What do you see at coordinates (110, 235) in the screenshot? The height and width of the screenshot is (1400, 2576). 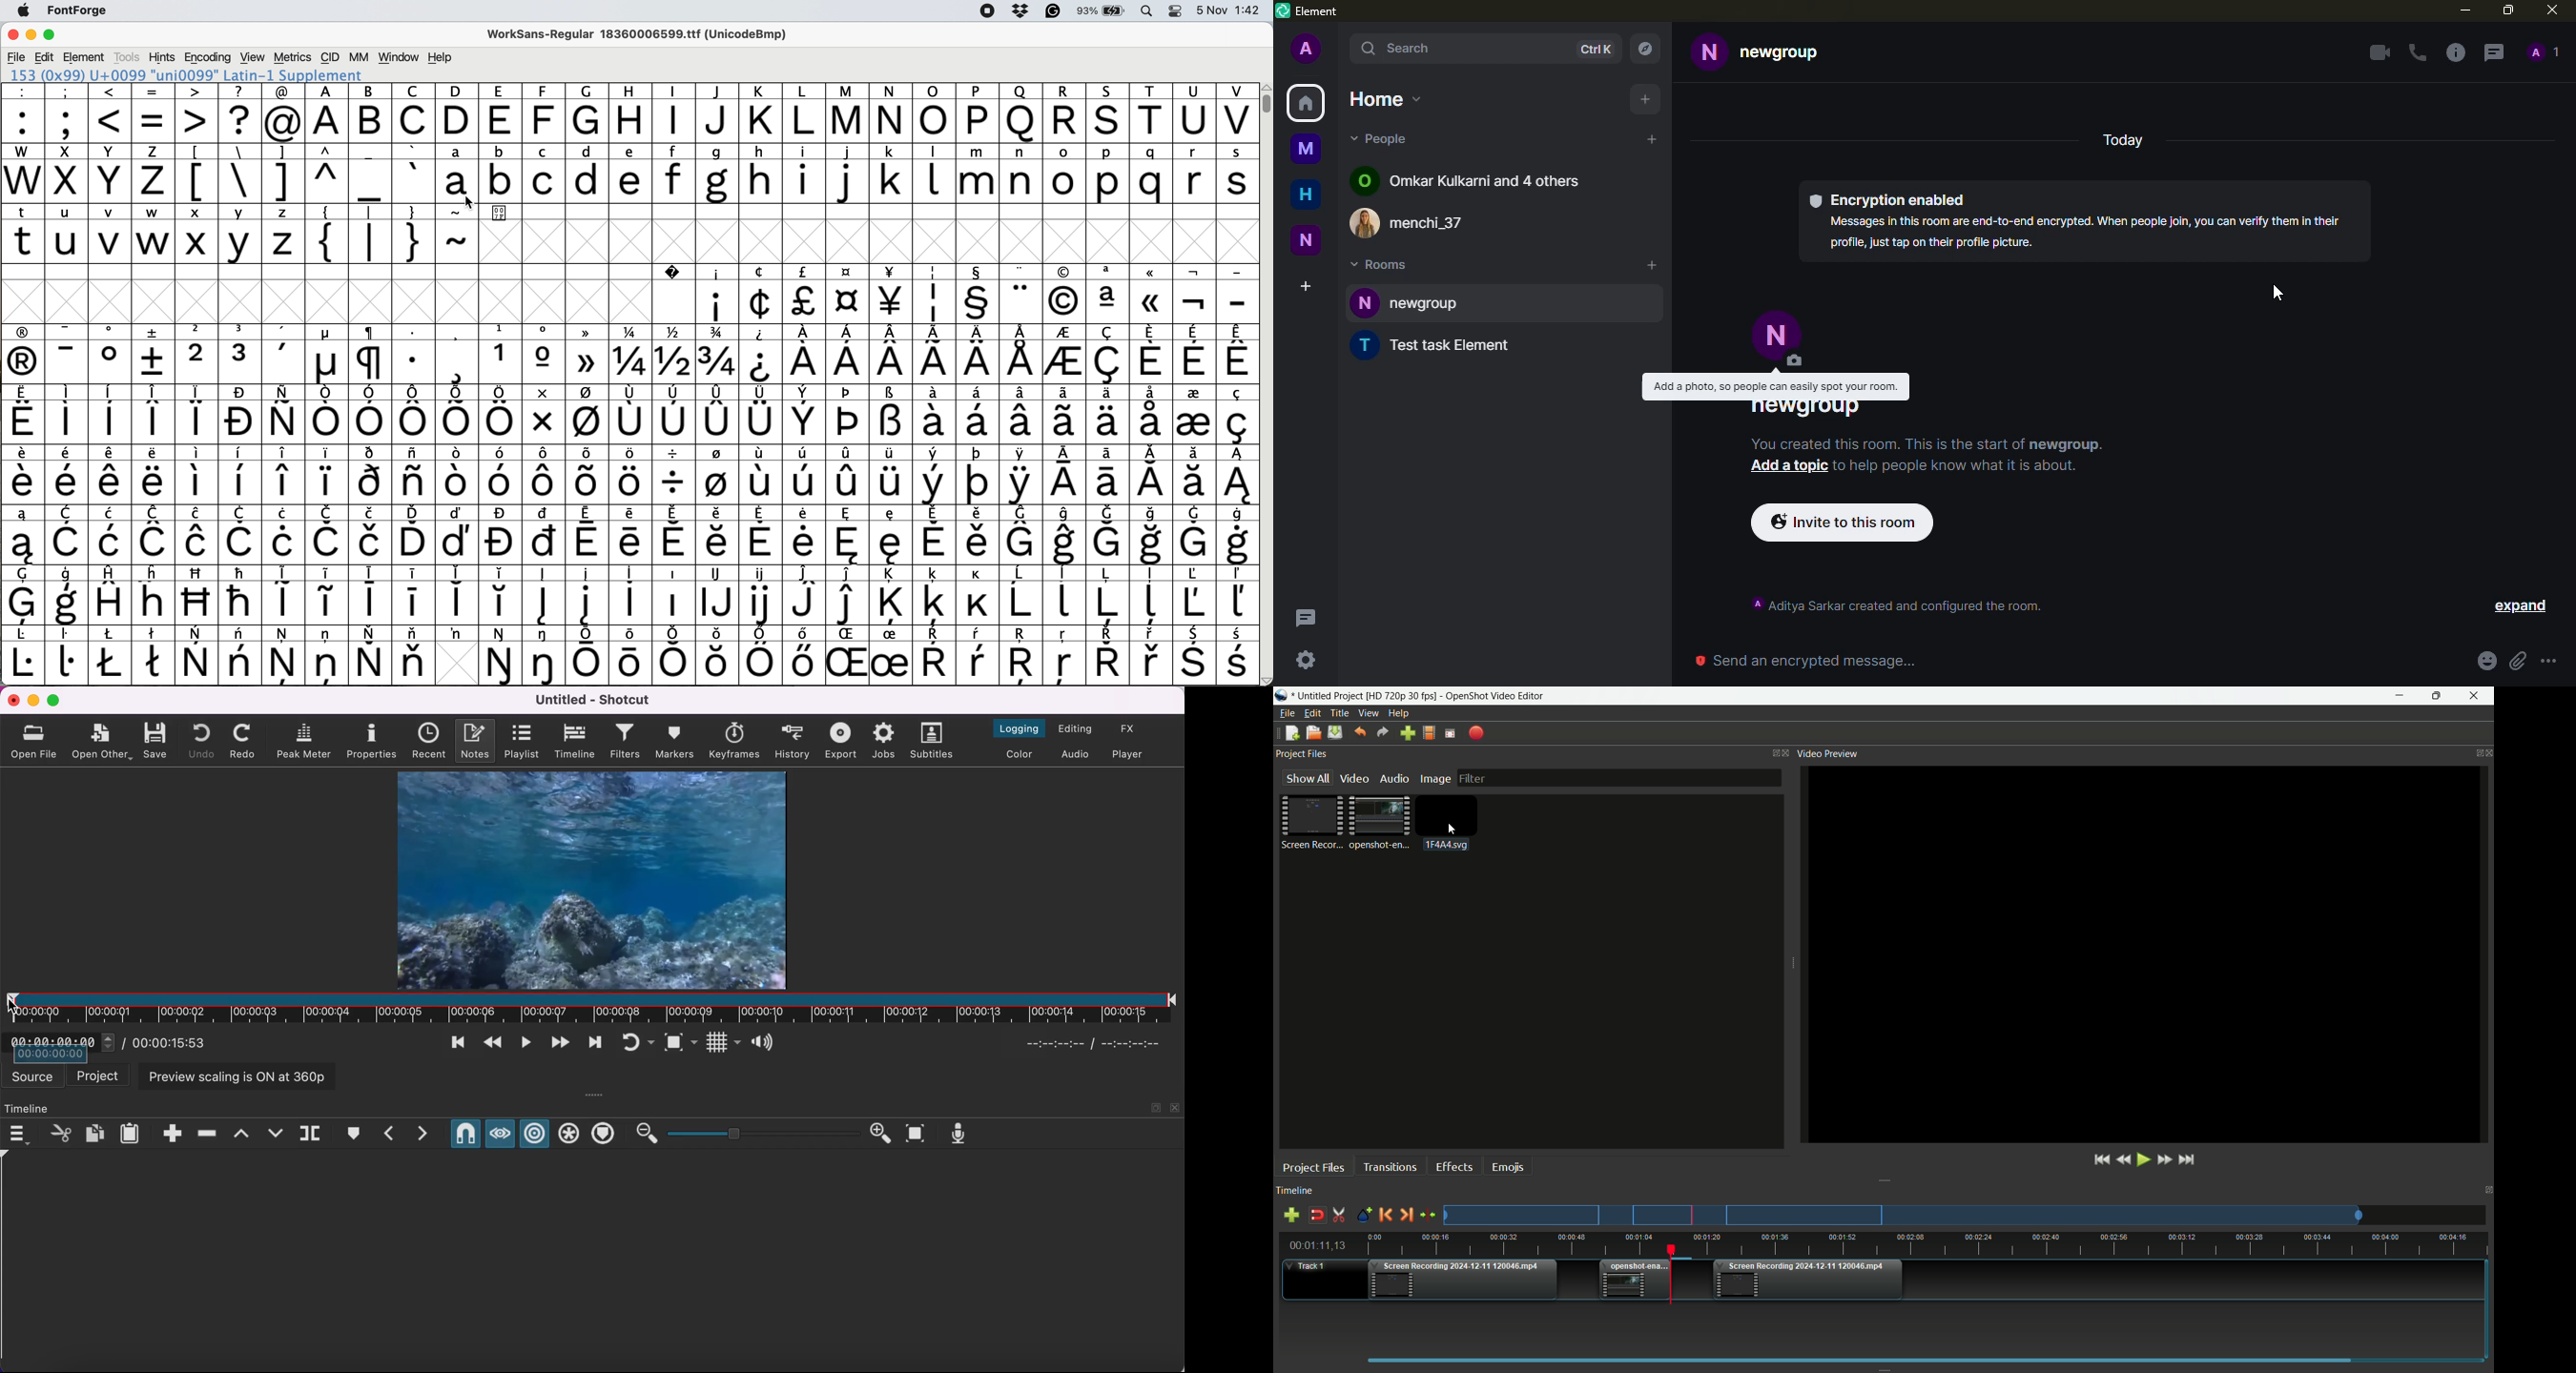 I see `v` at bounding box center [110, 235].